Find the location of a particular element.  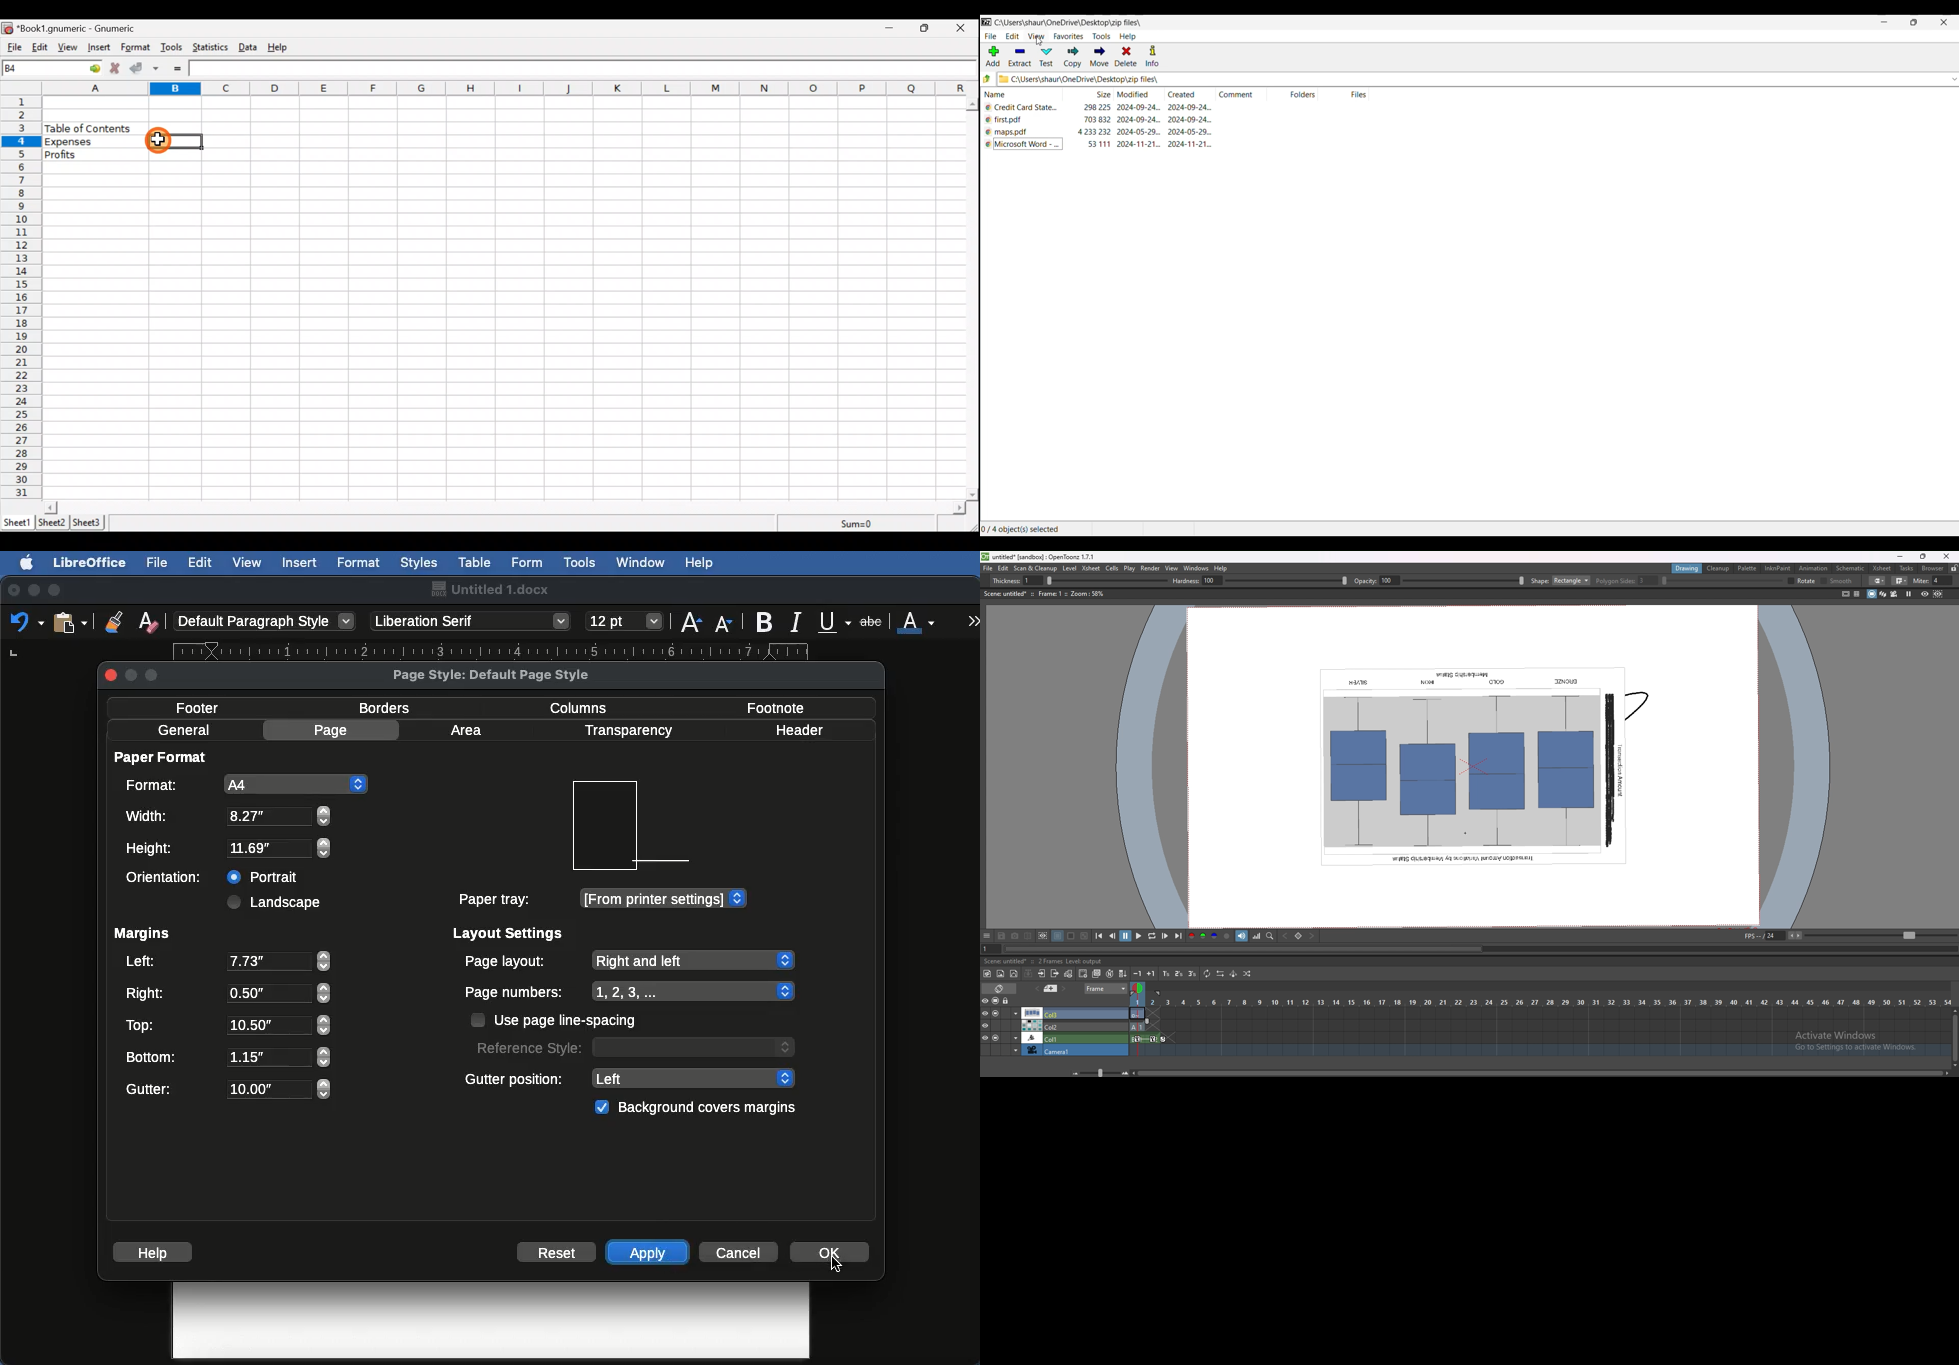

Edit is located at coordinates (40, 48).